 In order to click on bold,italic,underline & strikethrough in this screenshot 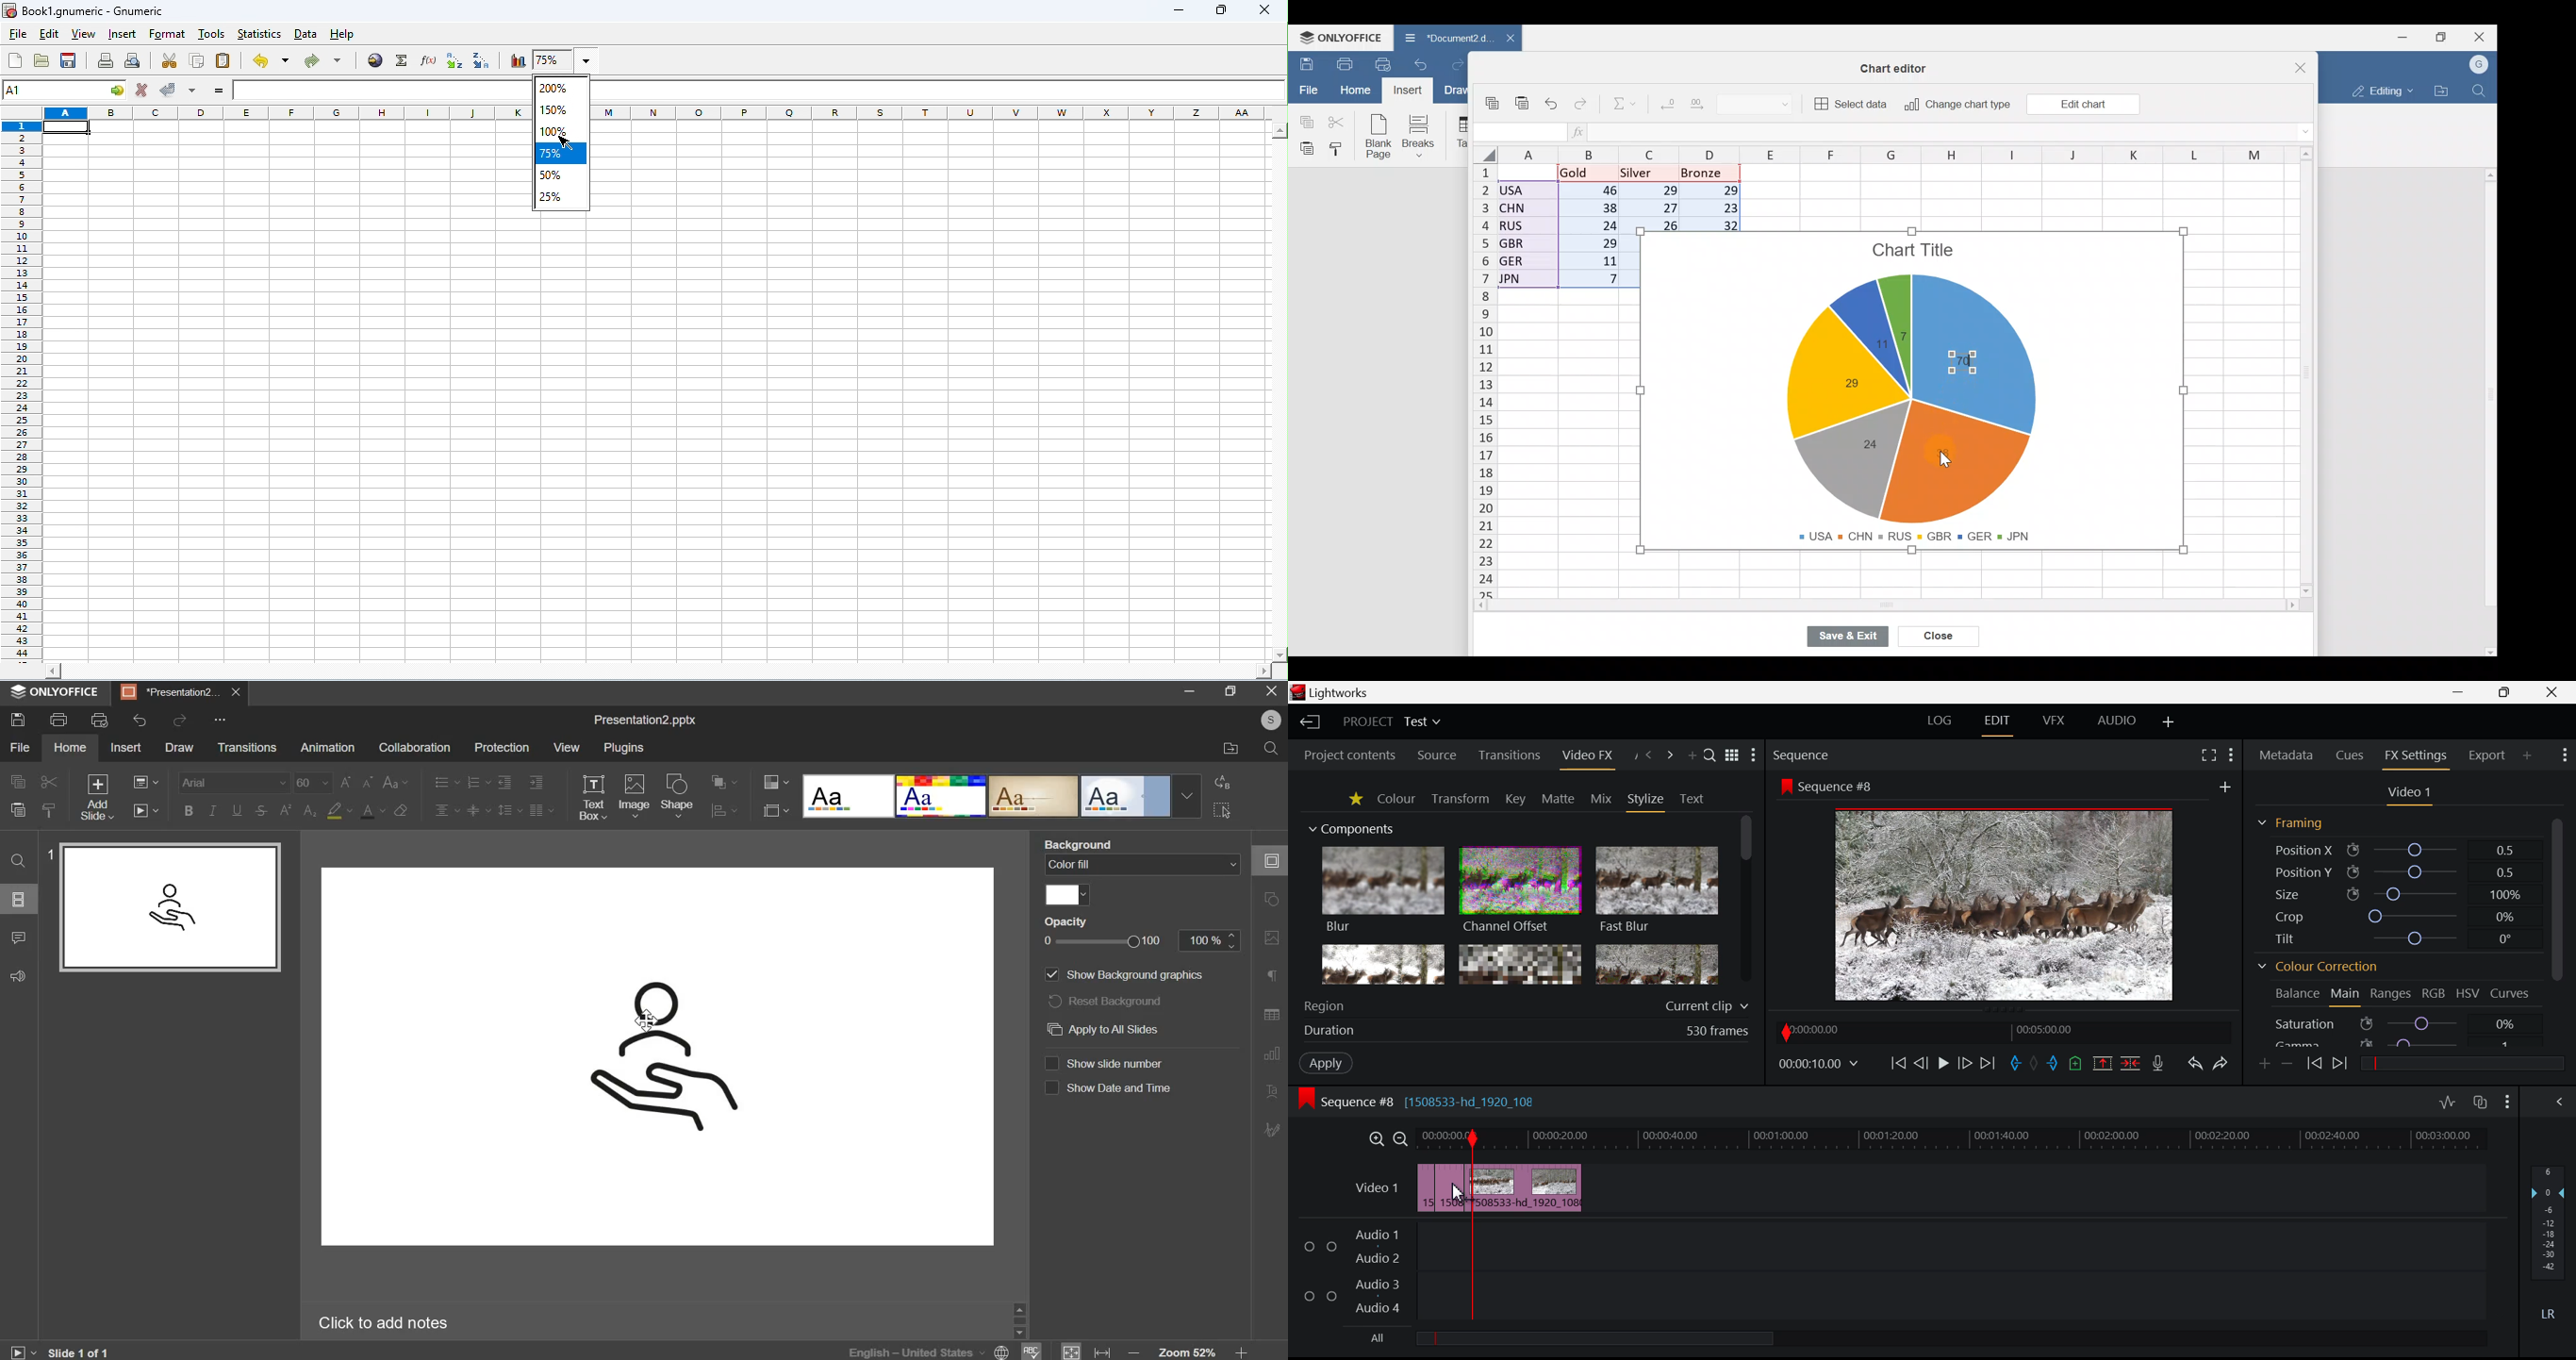, I will do `click(225, 810)`.